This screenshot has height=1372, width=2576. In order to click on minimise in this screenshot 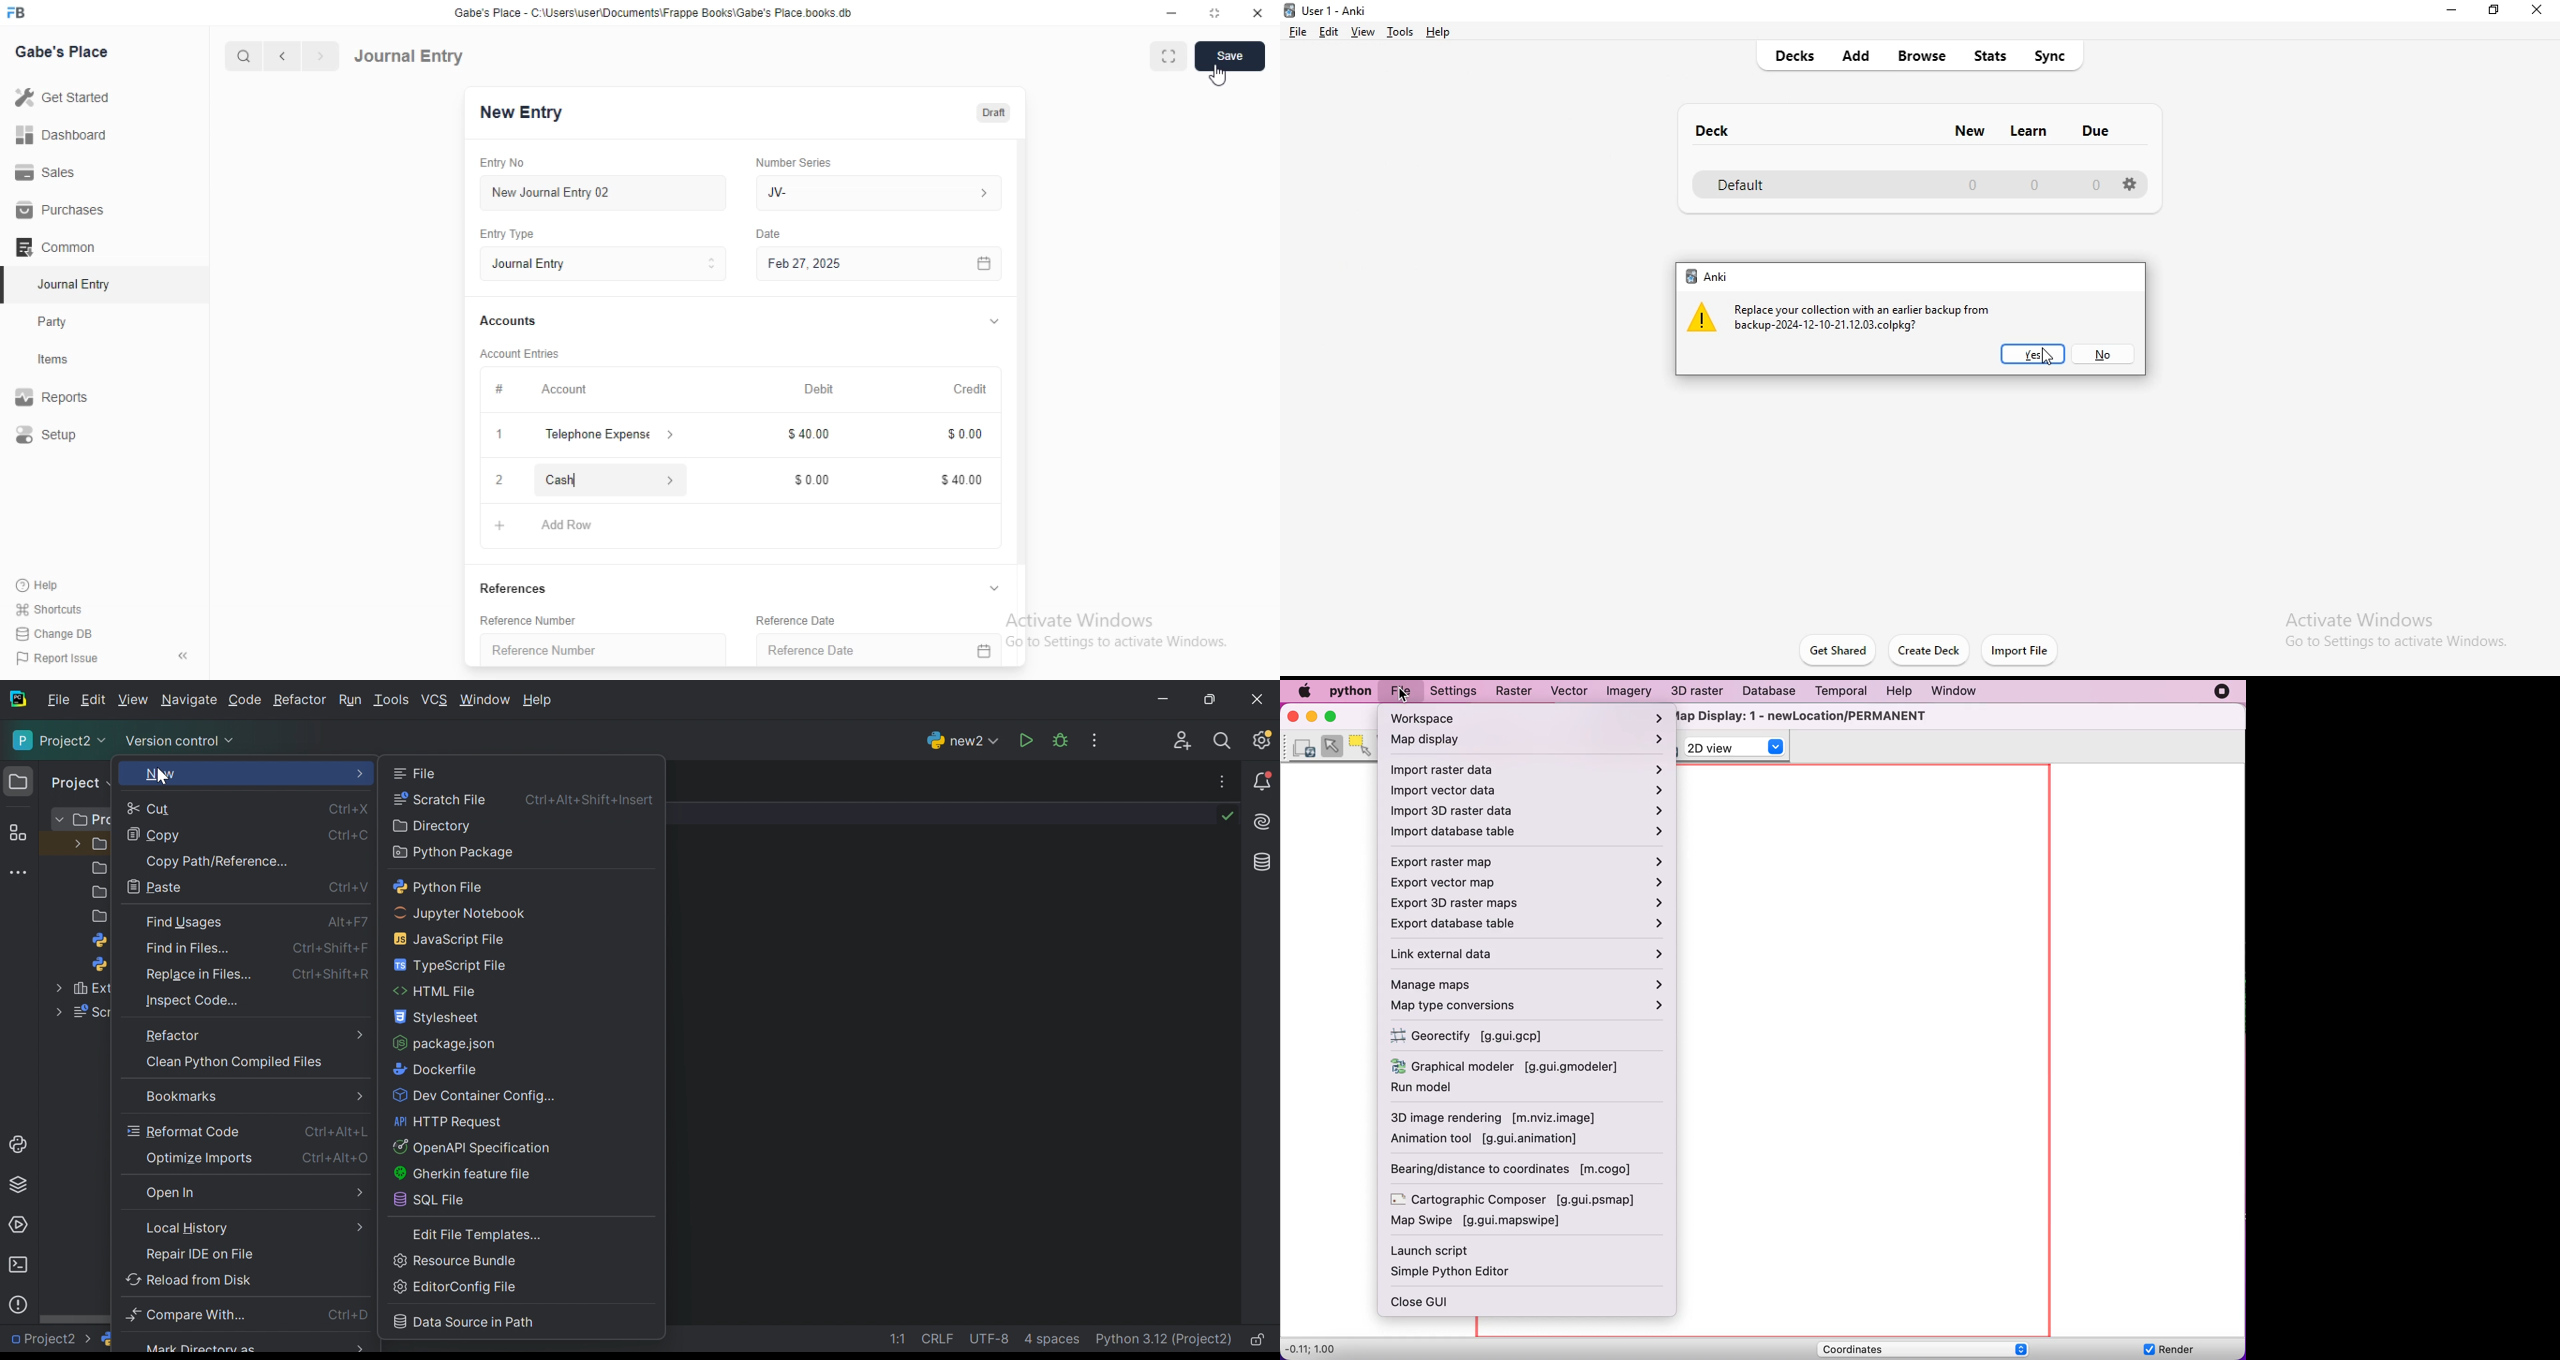, I will do `click(2449, 12)`.